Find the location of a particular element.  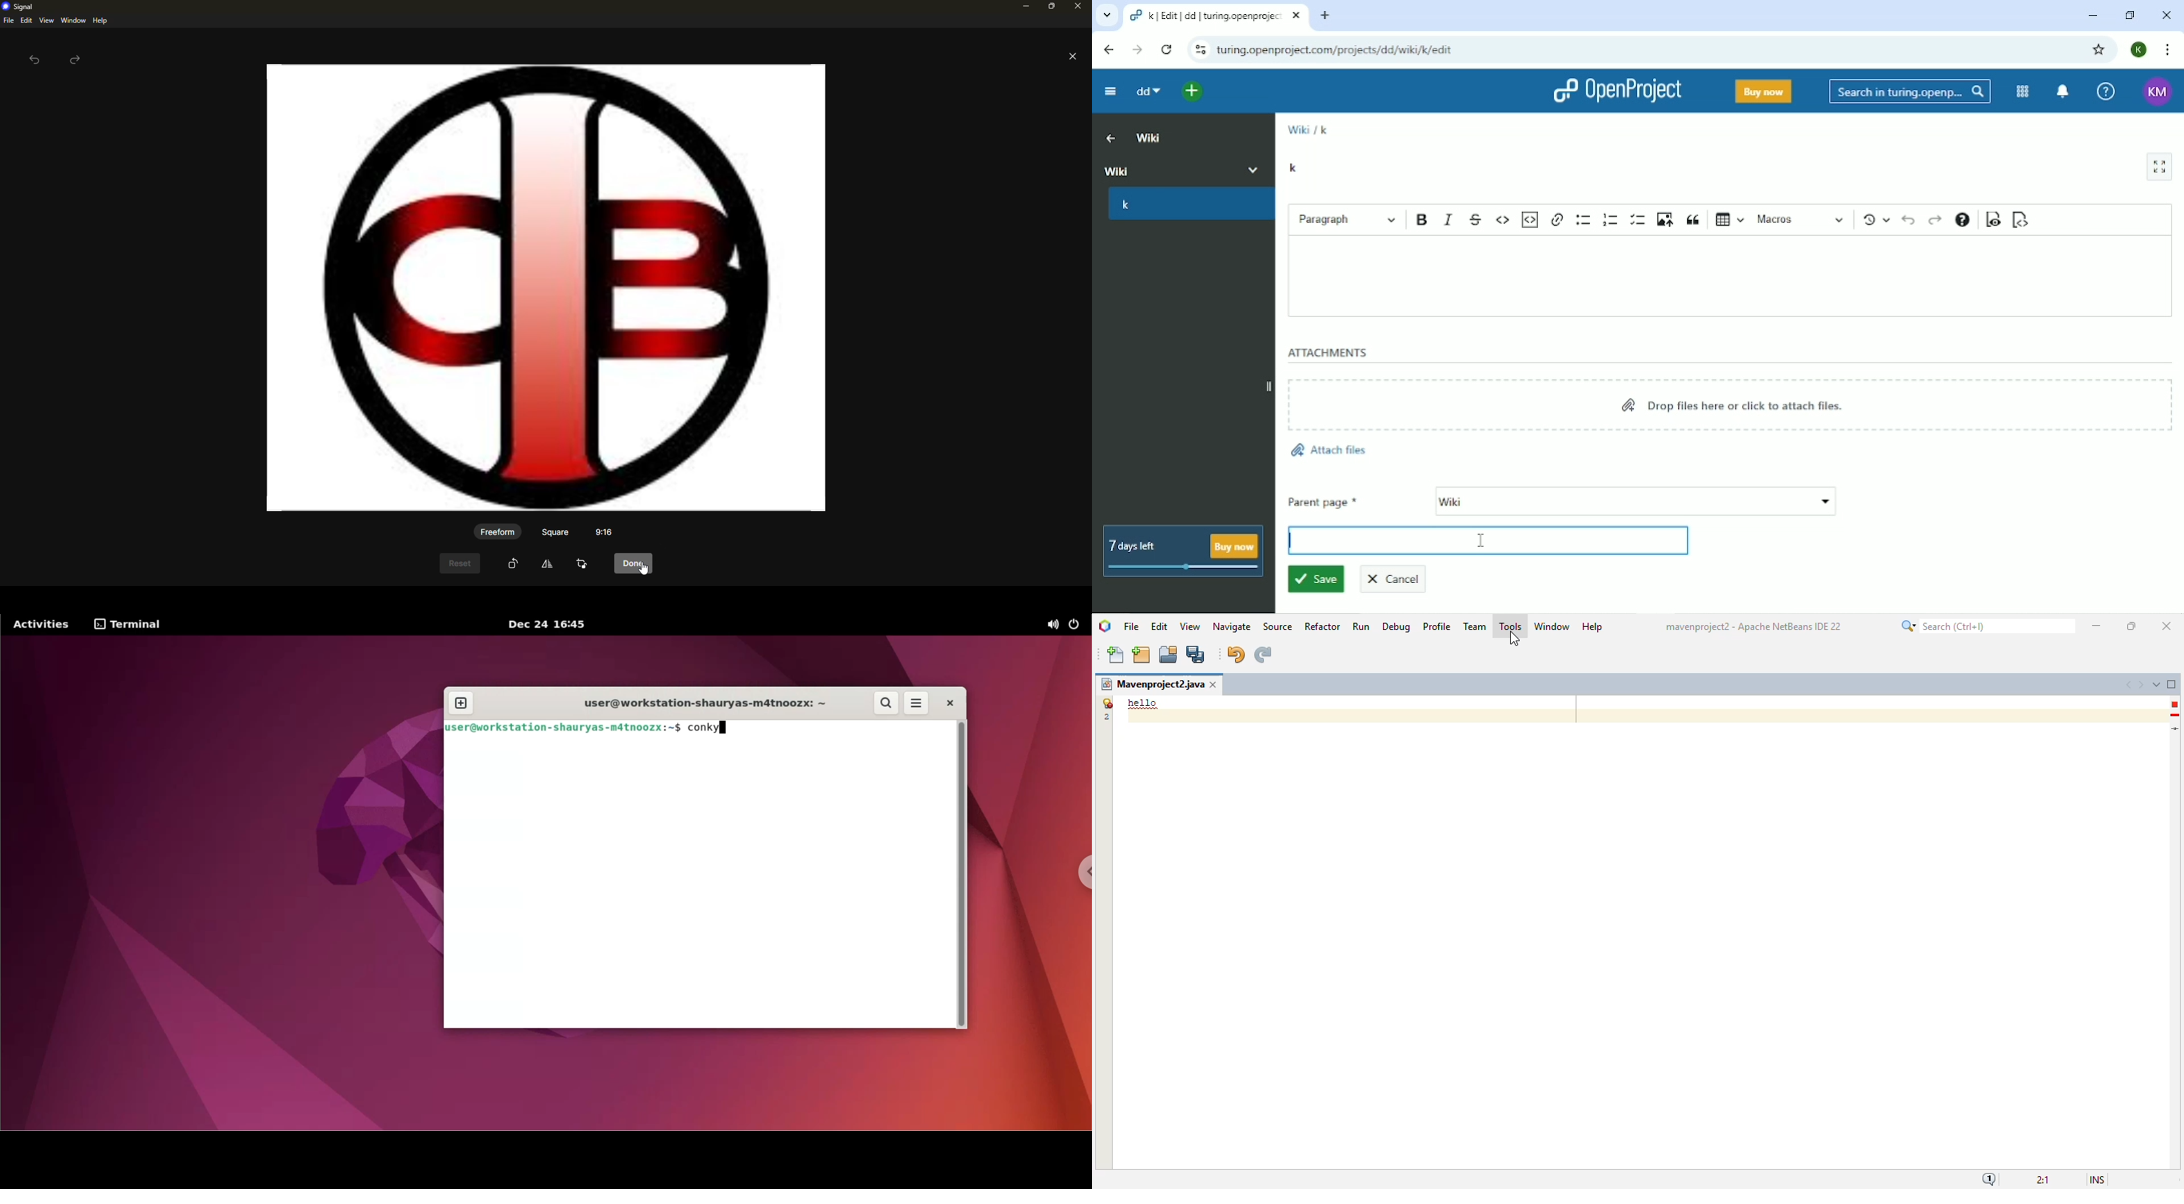

k is located at coordinates (1325, 129).